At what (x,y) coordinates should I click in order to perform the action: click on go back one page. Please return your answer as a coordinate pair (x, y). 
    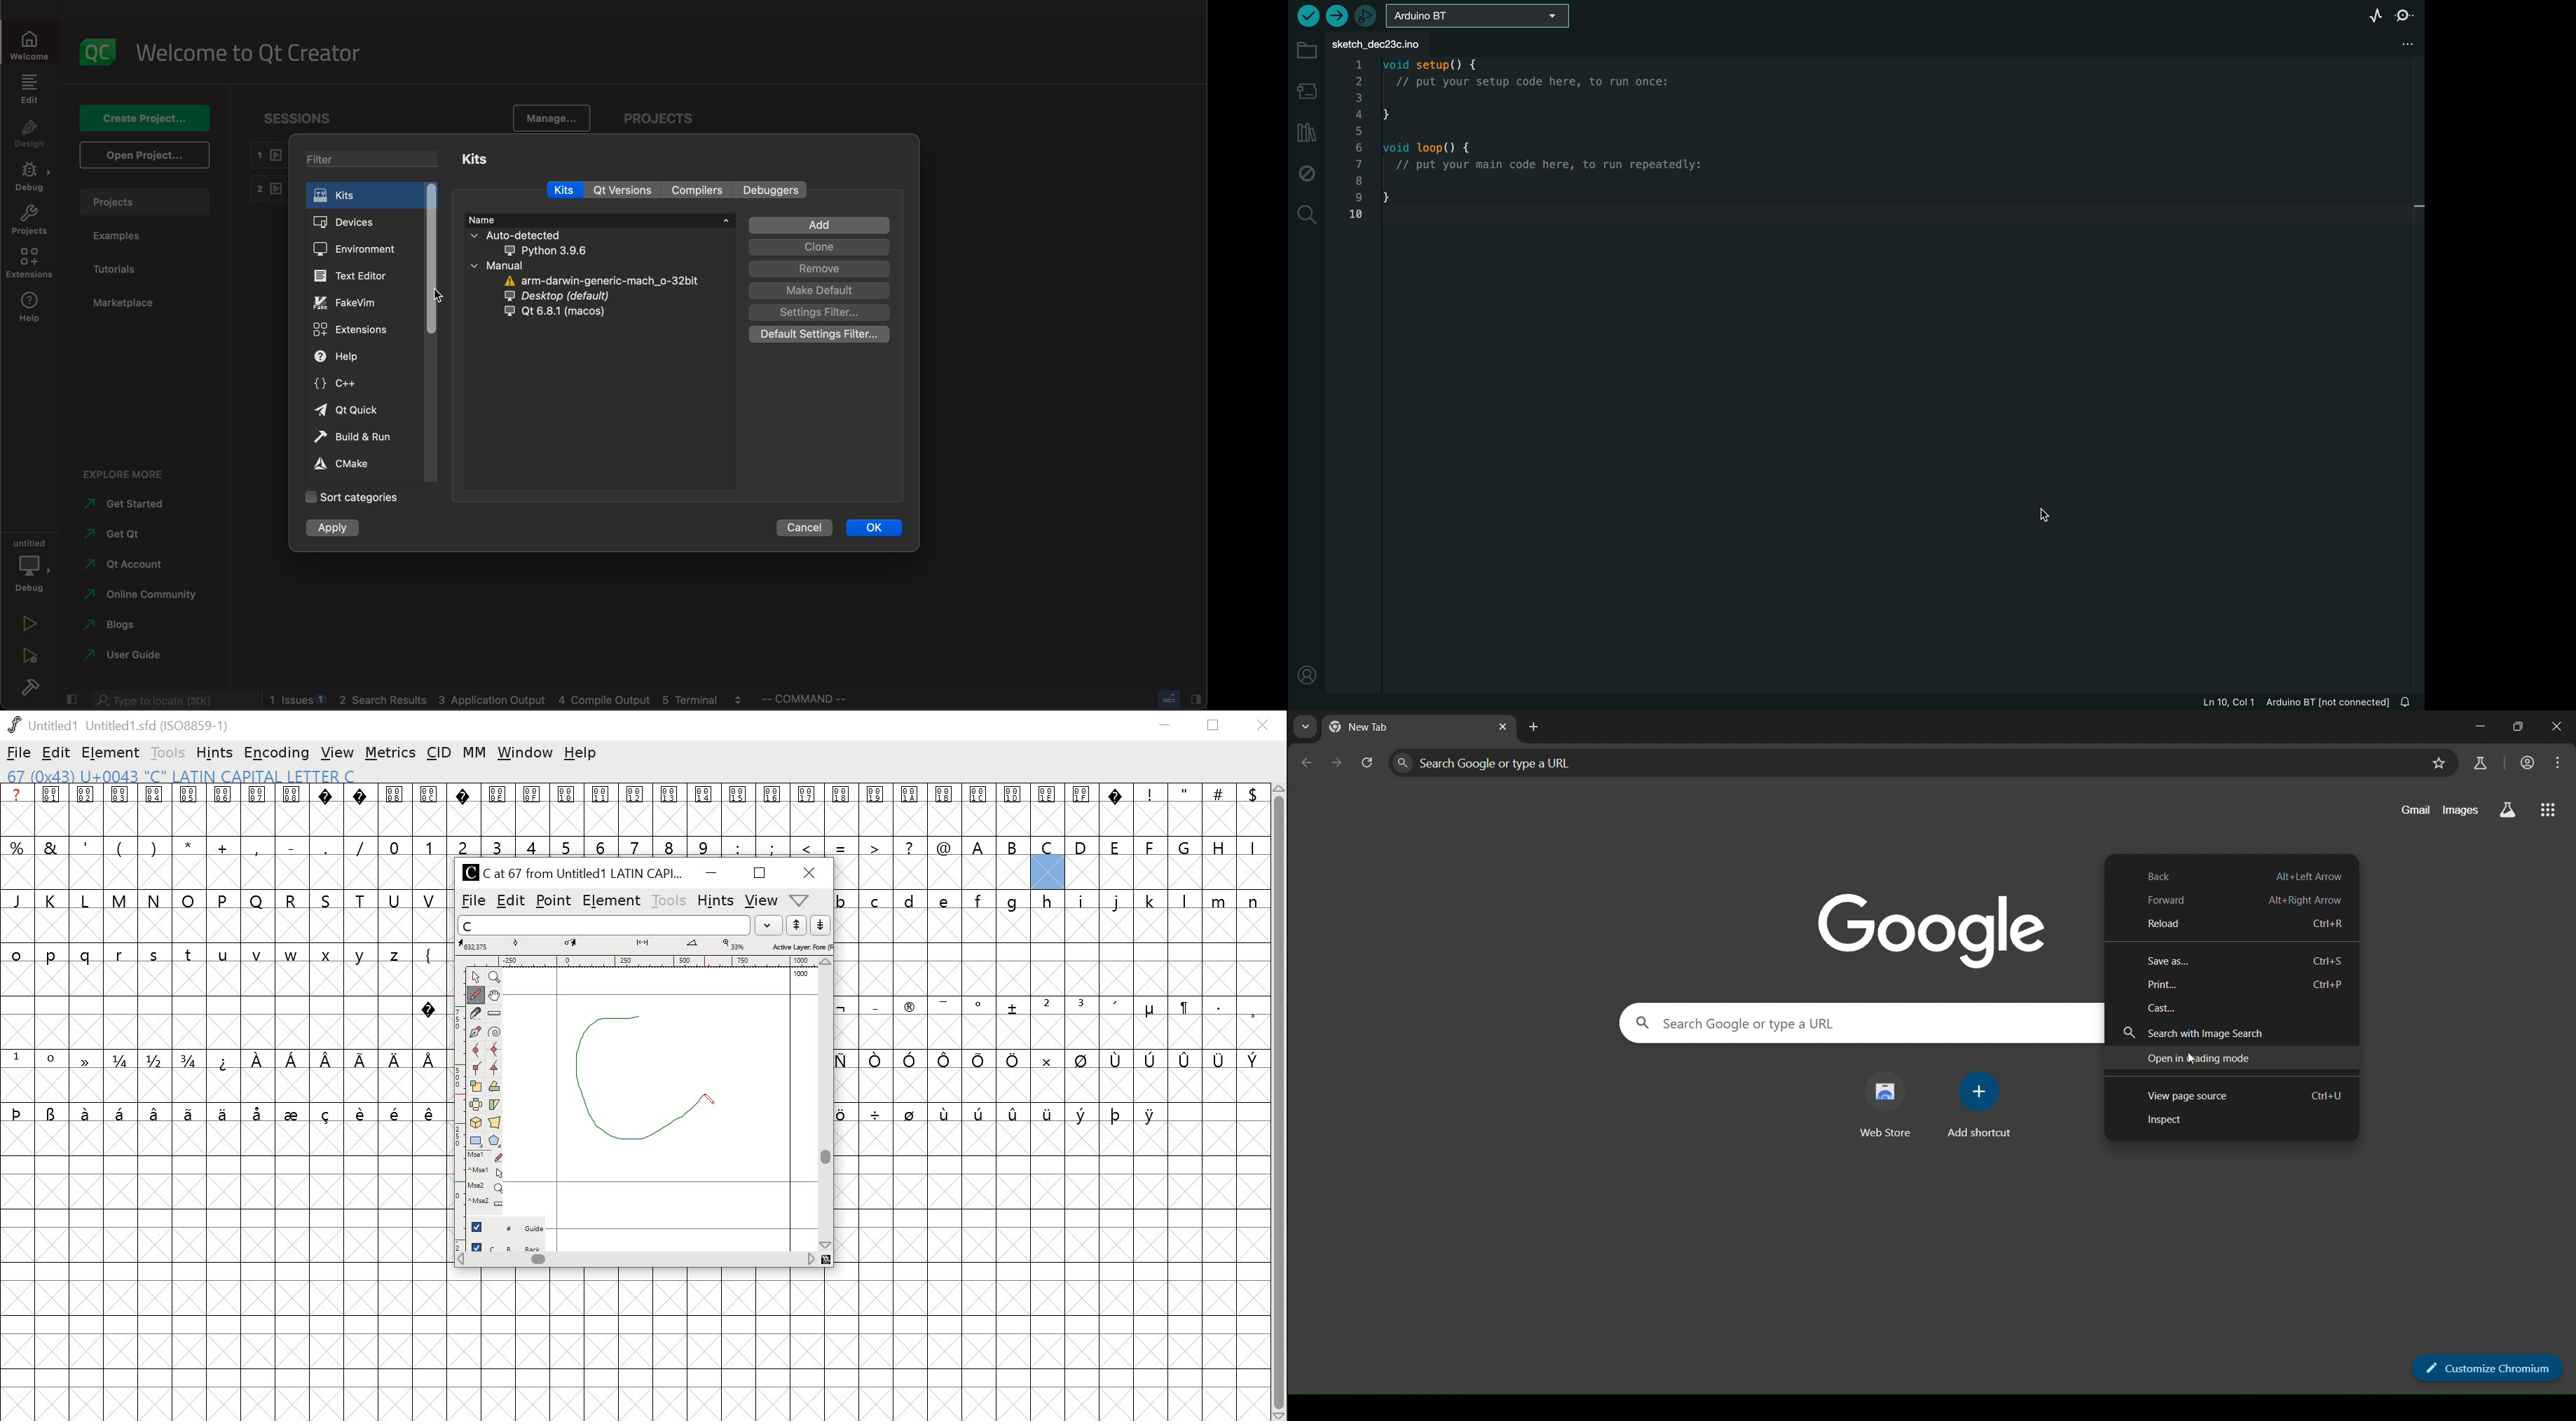
    Looking at the image, I should click on (1307, 763).